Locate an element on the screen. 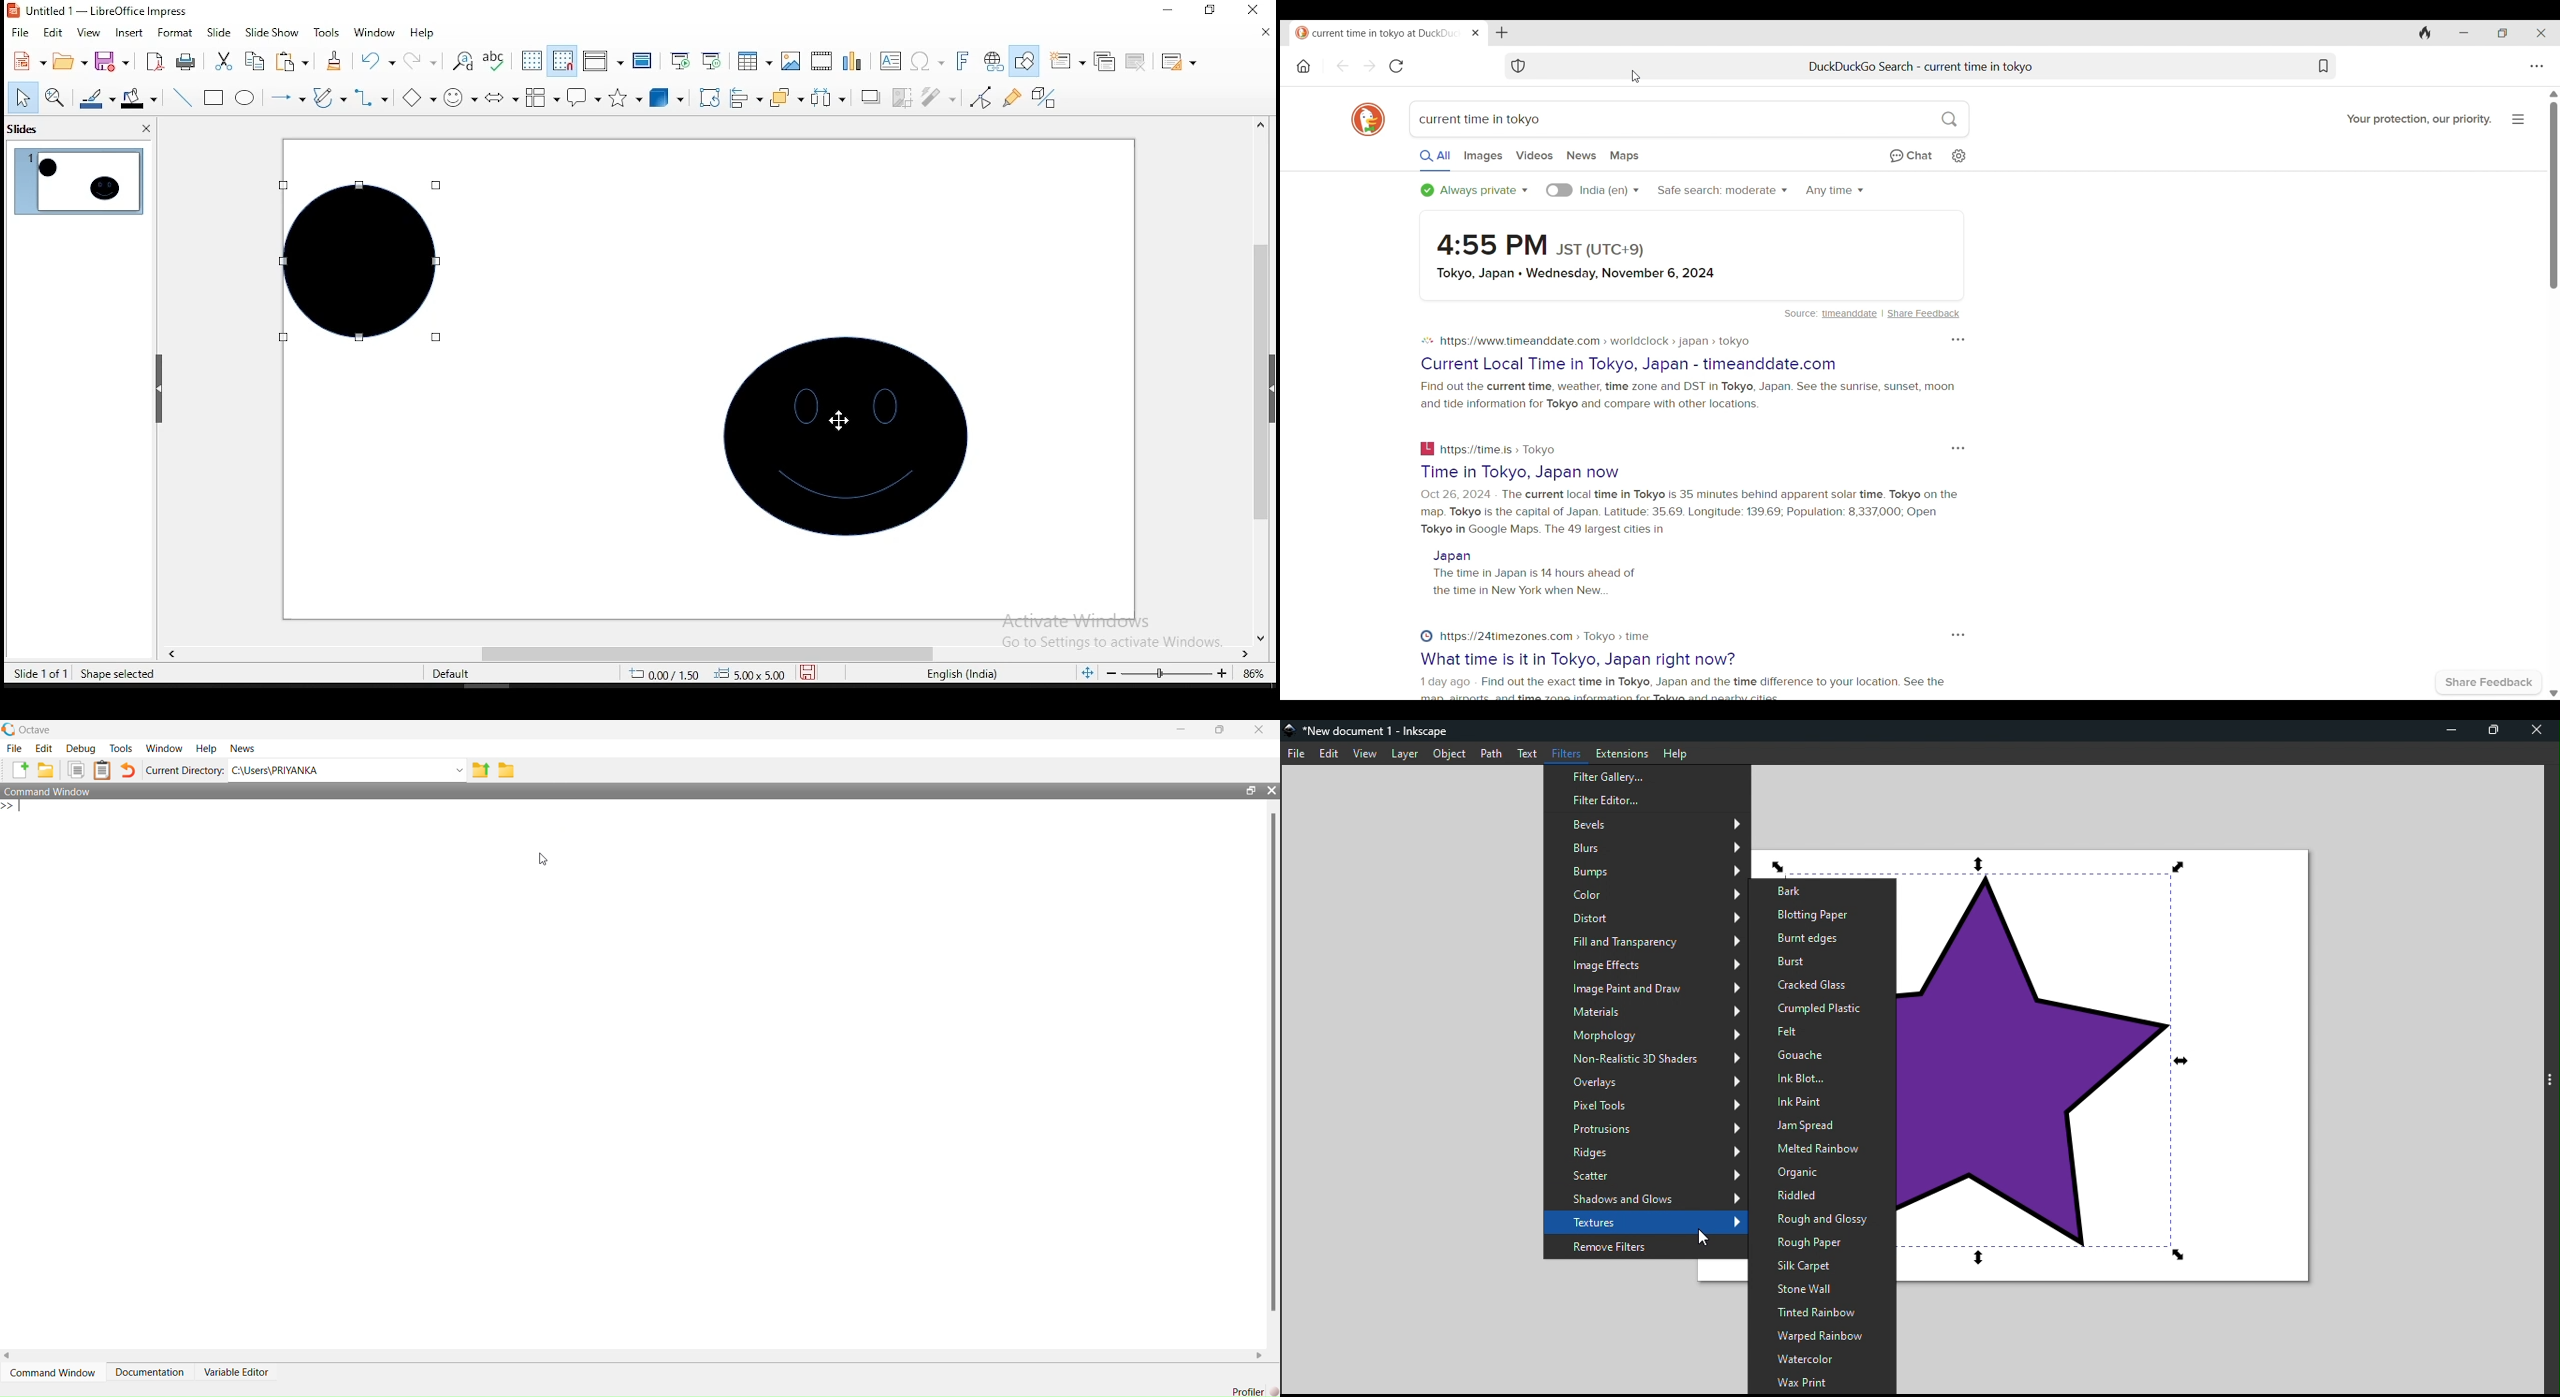 This screenshot has height=1400, width=2576. copy is located at coordinates (75, 770).